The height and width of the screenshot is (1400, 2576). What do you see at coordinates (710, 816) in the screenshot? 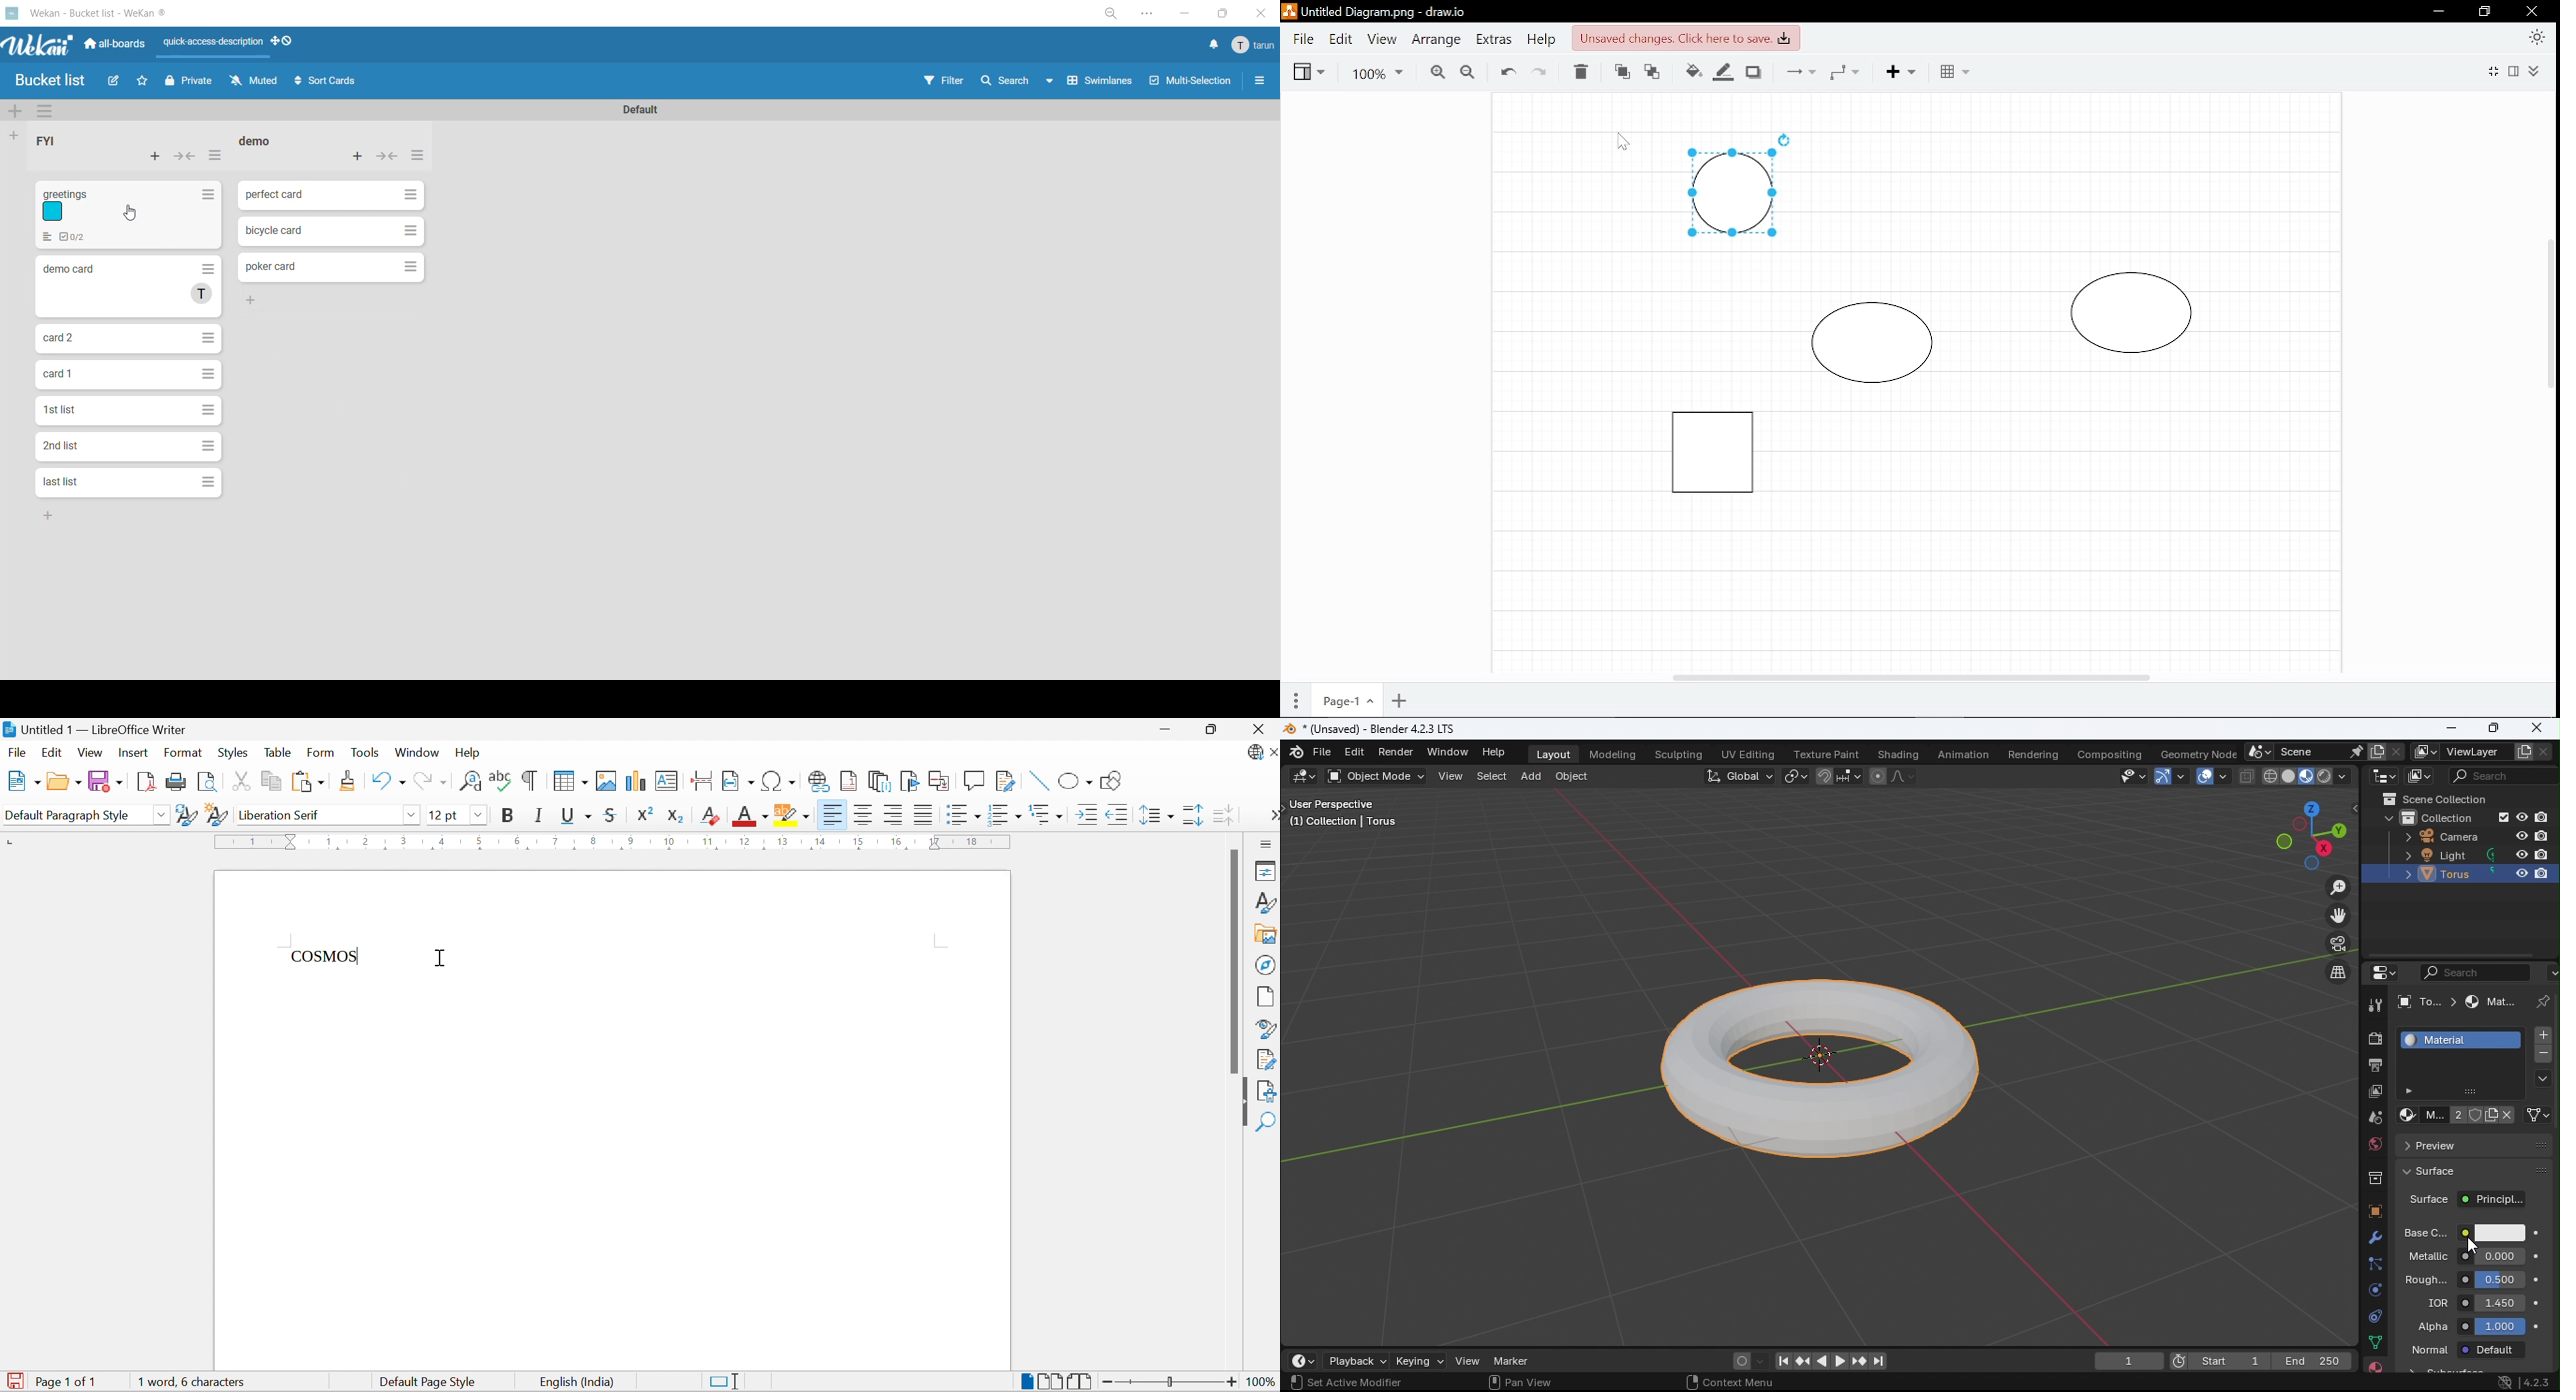
I see `Clear Direct Formatting` at bounding box center [710, 816].